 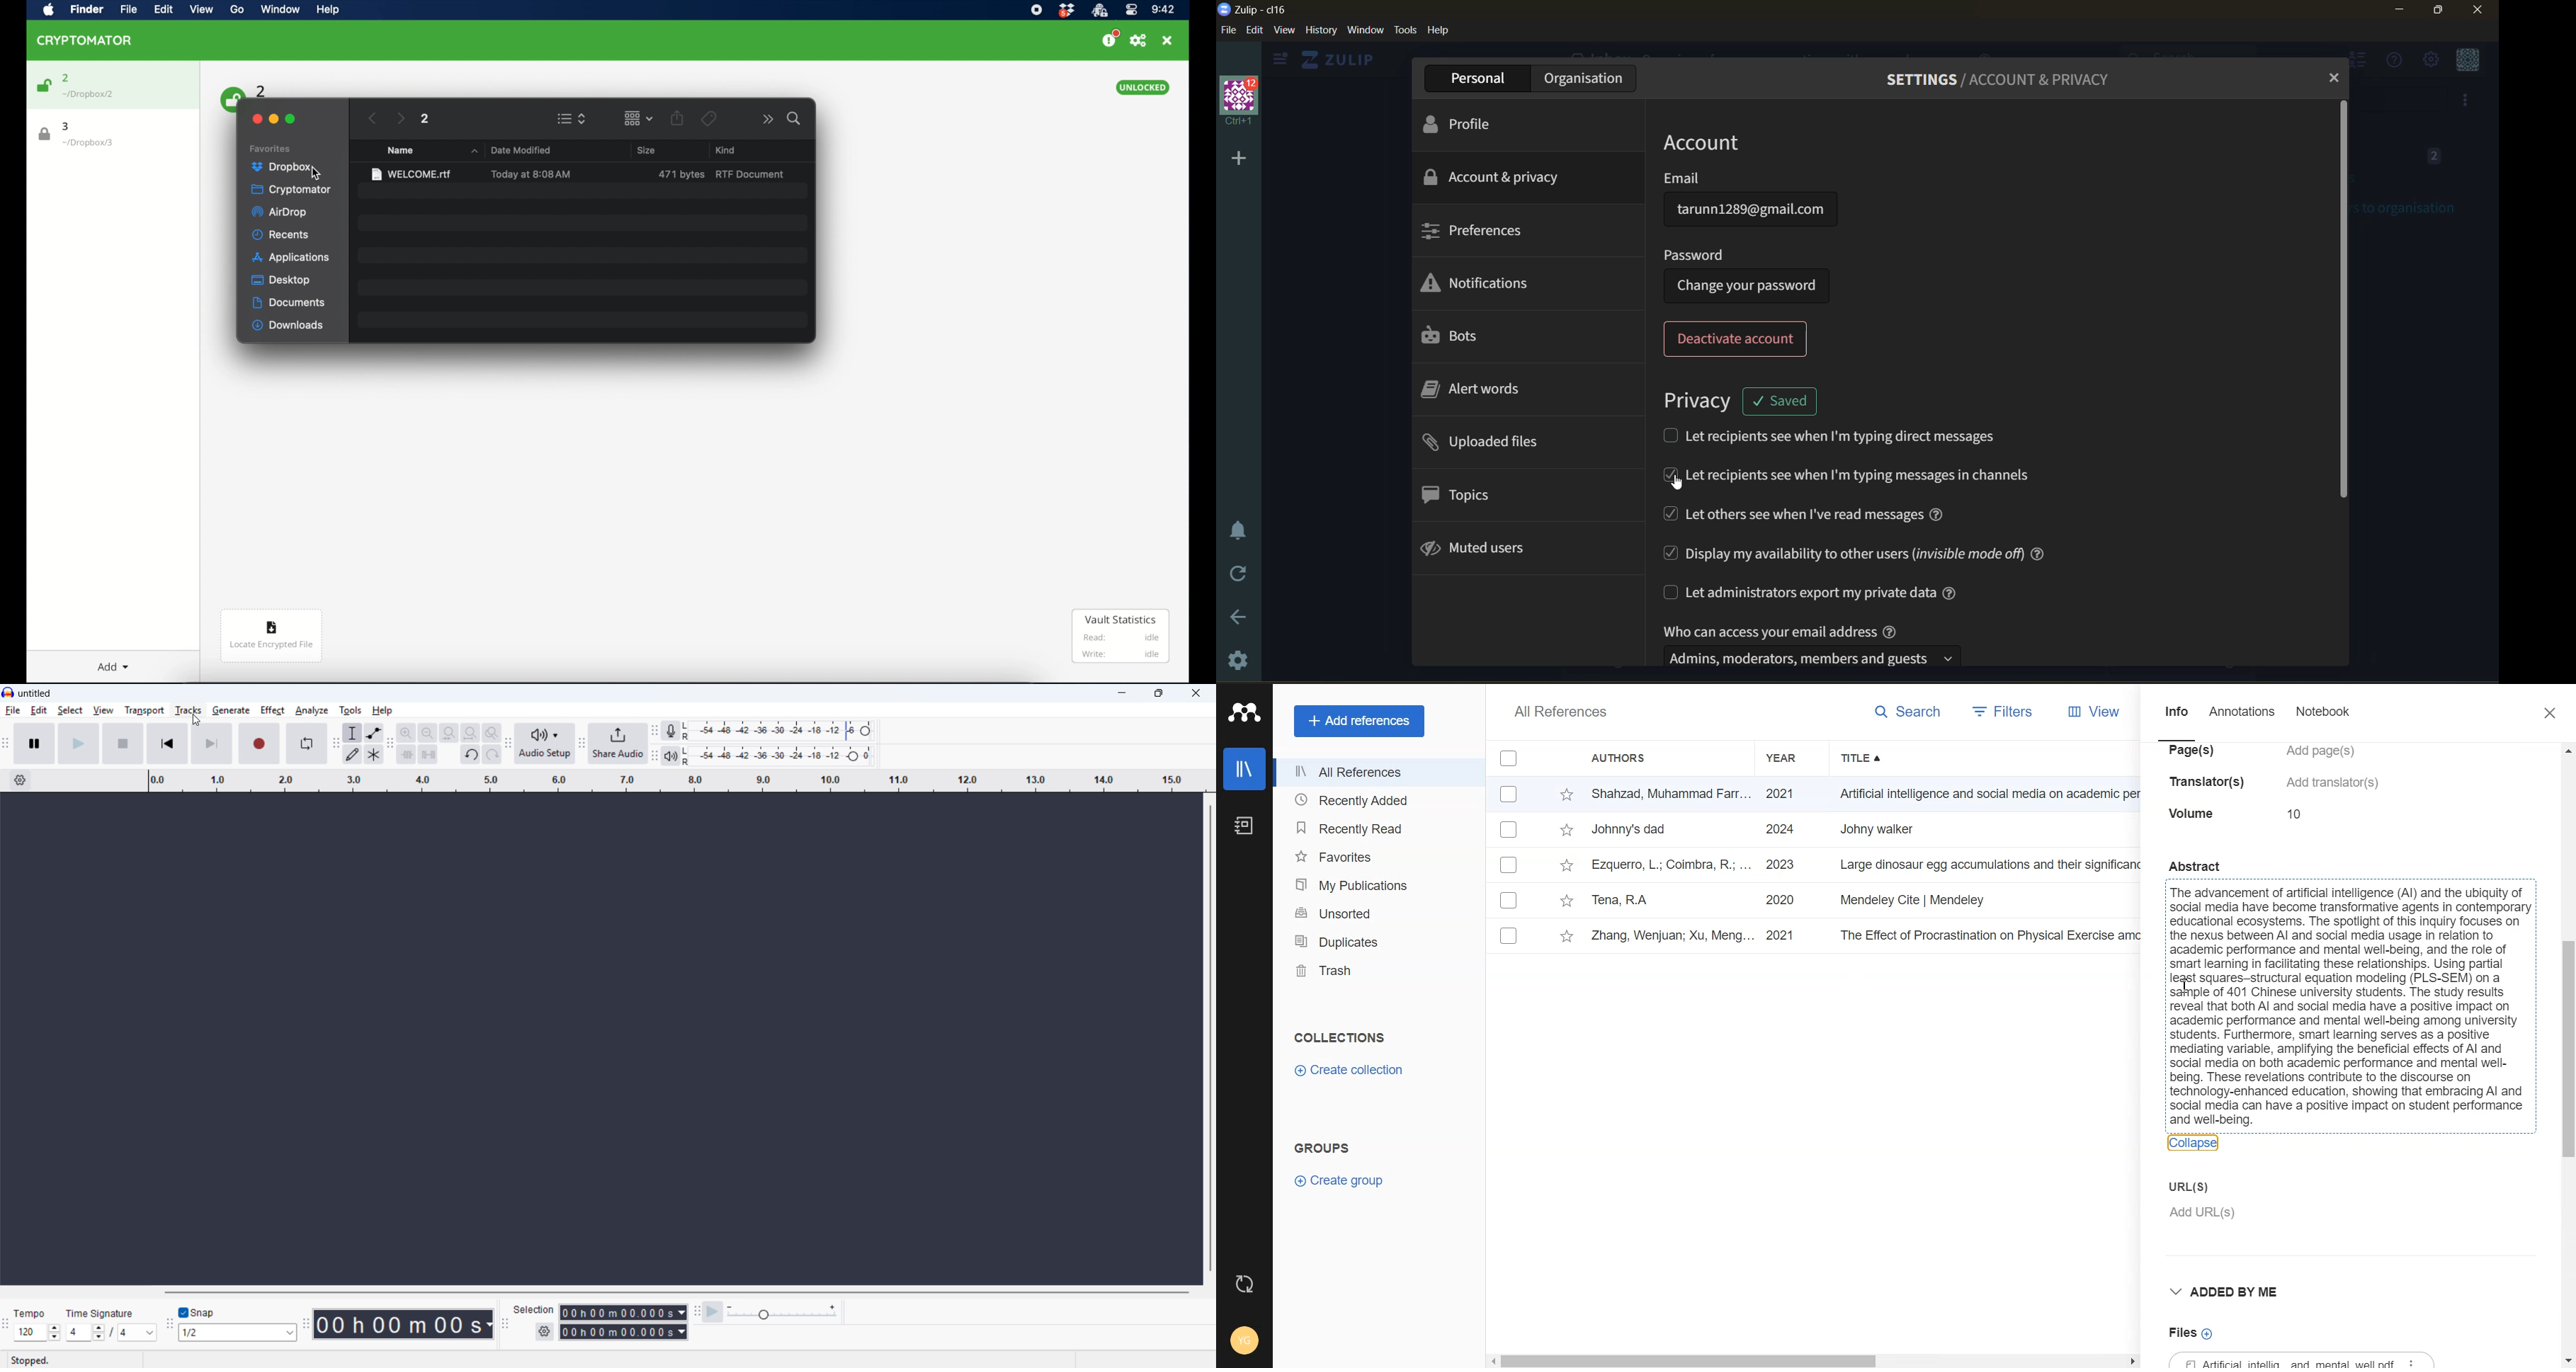 What do you see at coordinates (1339, 1037) in the screenshot?
I see `Text ` at bounding box center [1339, 1037].